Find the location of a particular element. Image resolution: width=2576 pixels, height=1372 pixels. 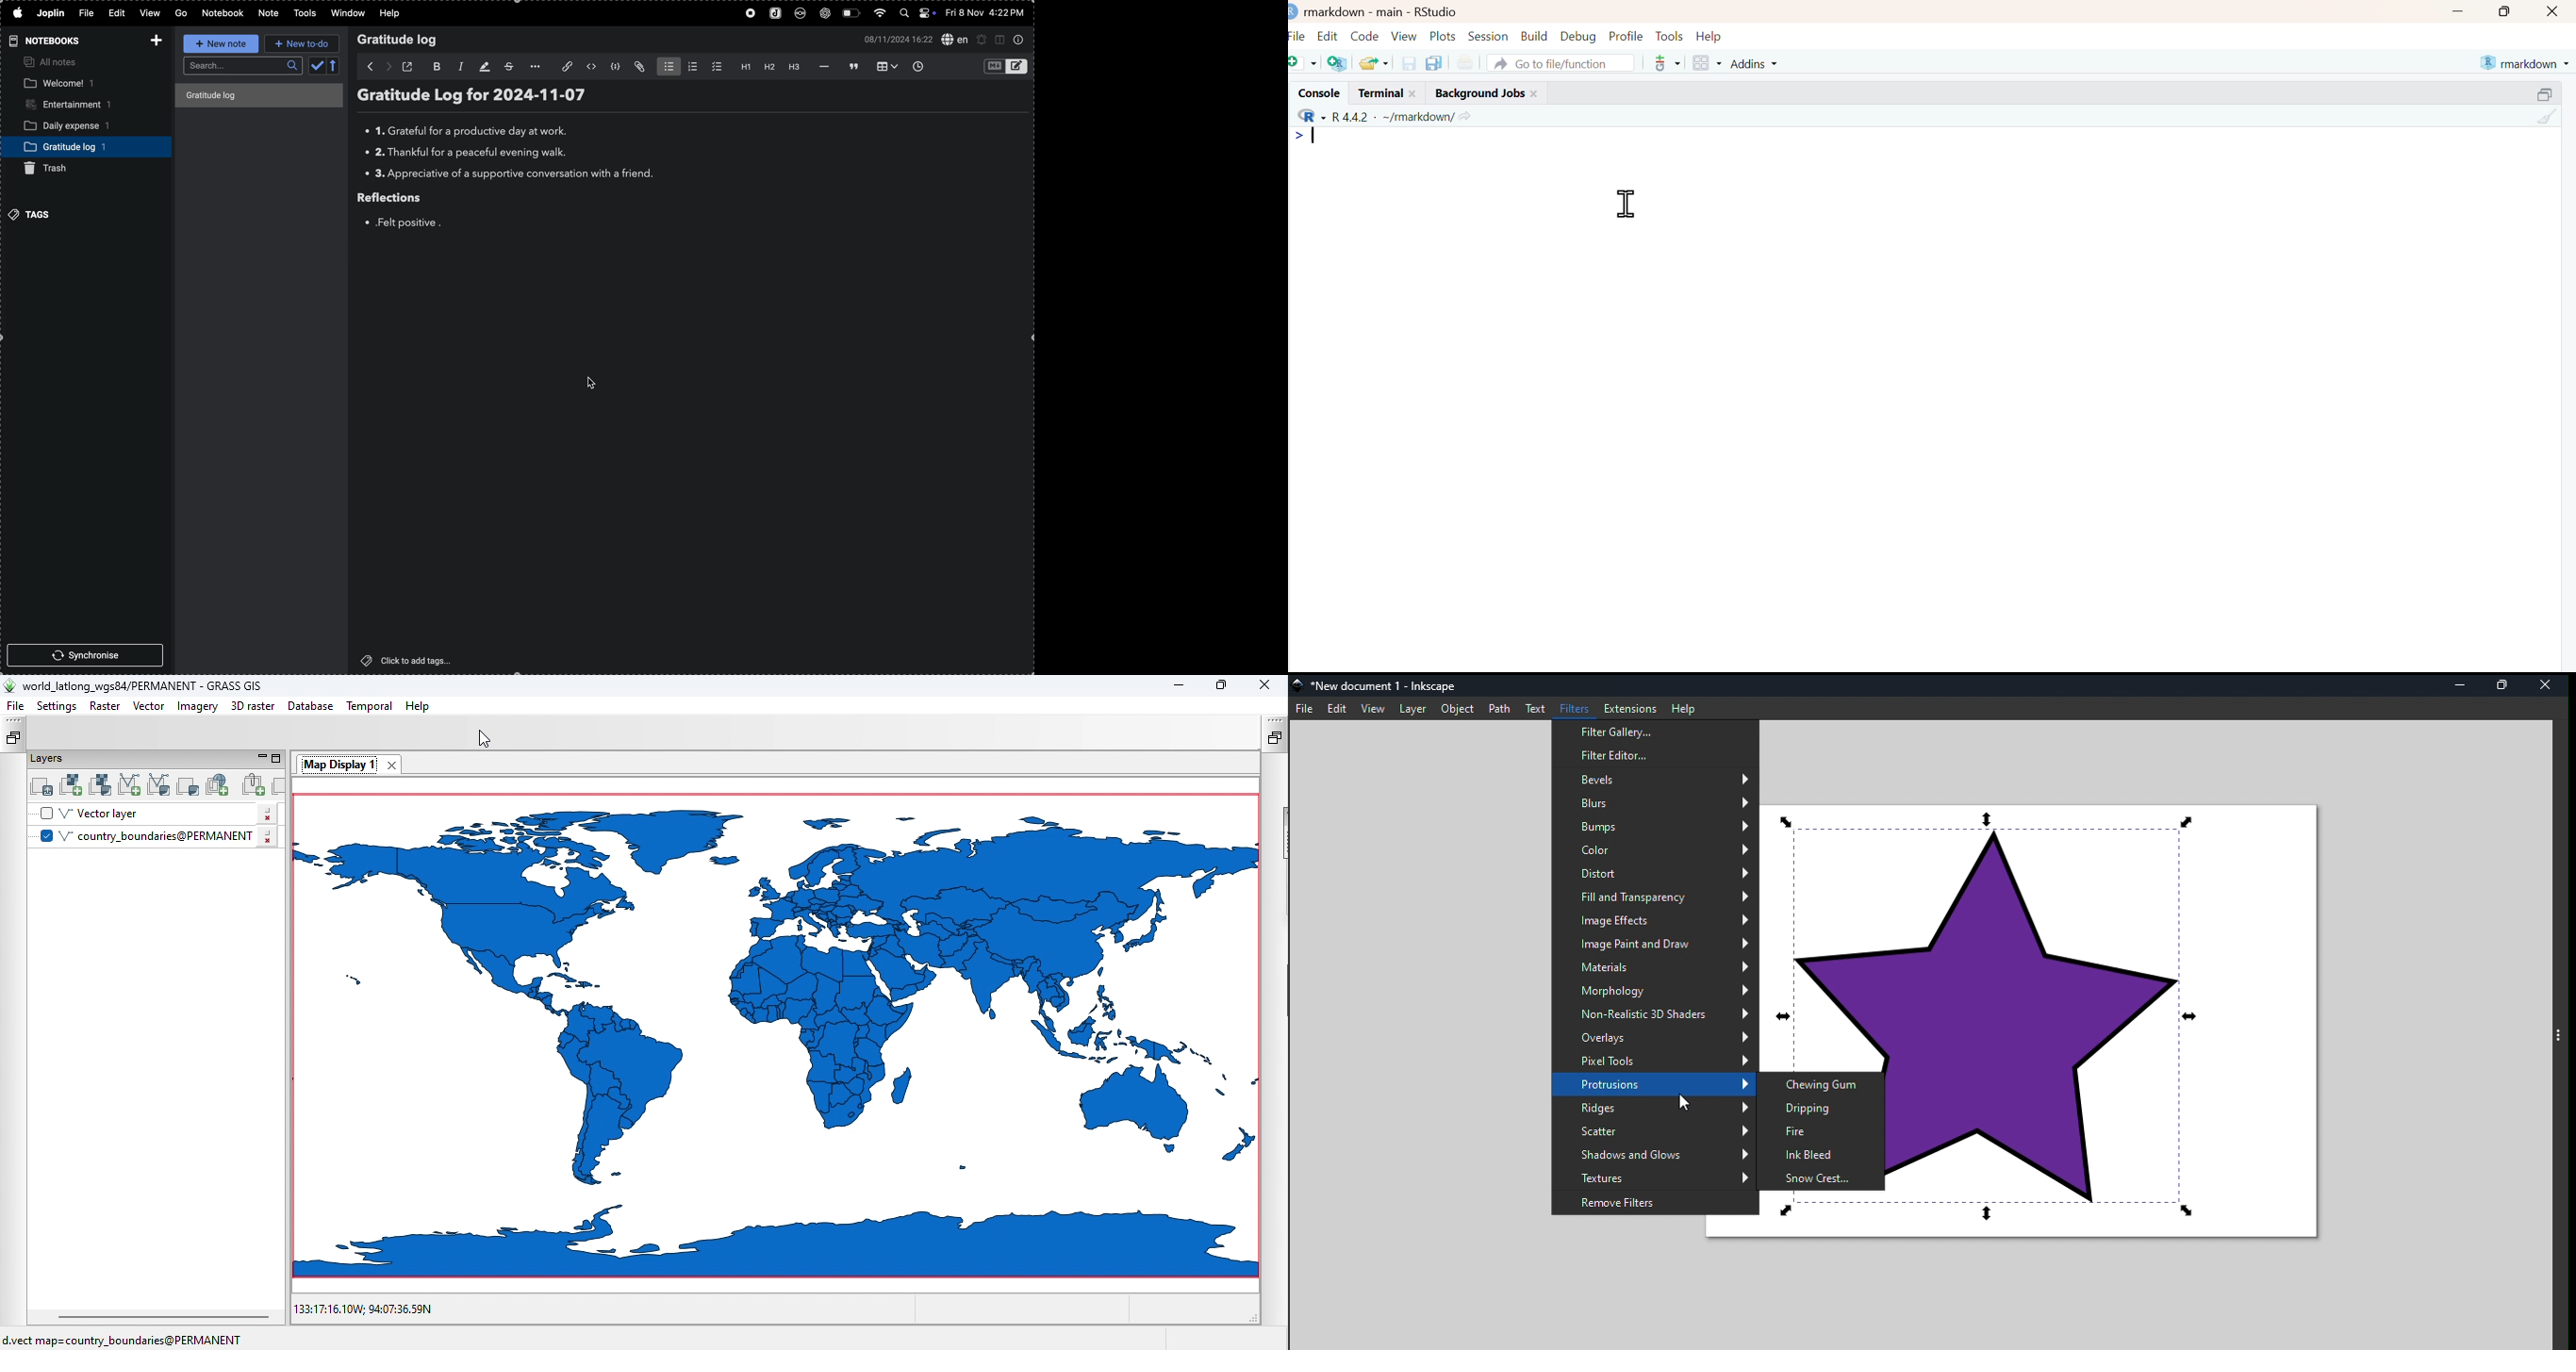

welcome note book is located at coordinates (66, 84).